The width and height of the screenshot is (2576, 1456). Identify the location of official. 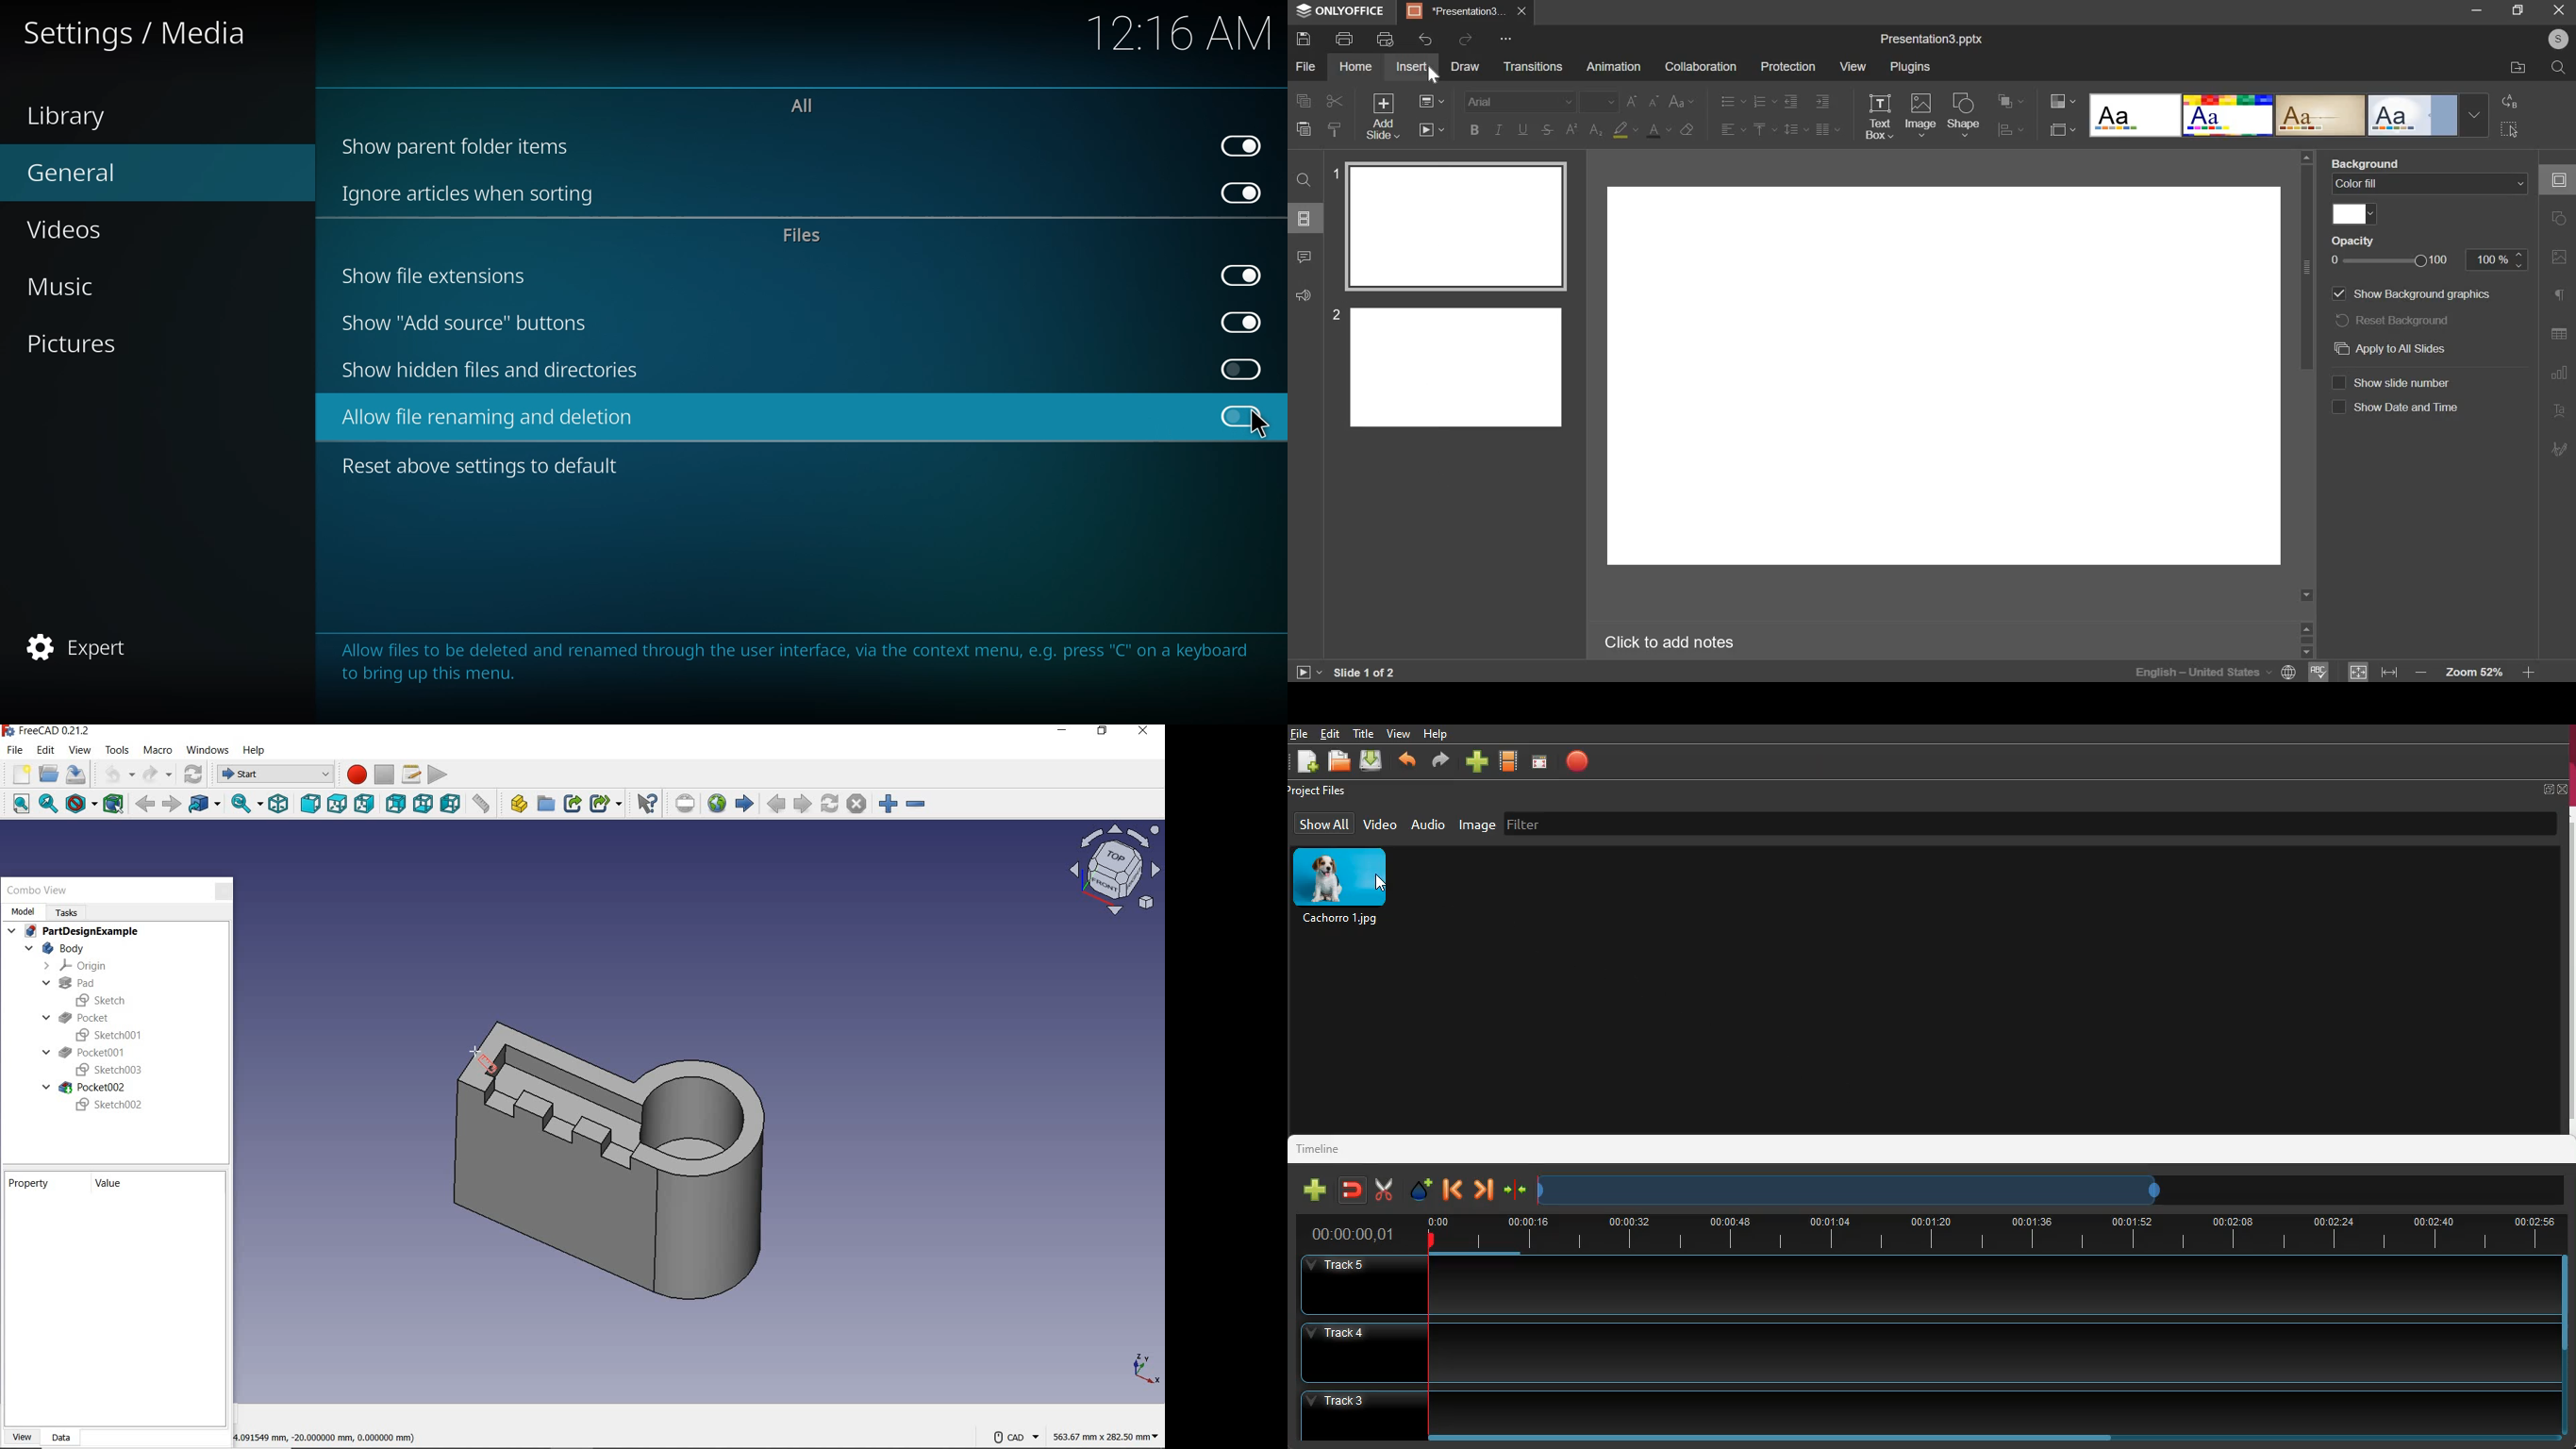
(2413, 115).